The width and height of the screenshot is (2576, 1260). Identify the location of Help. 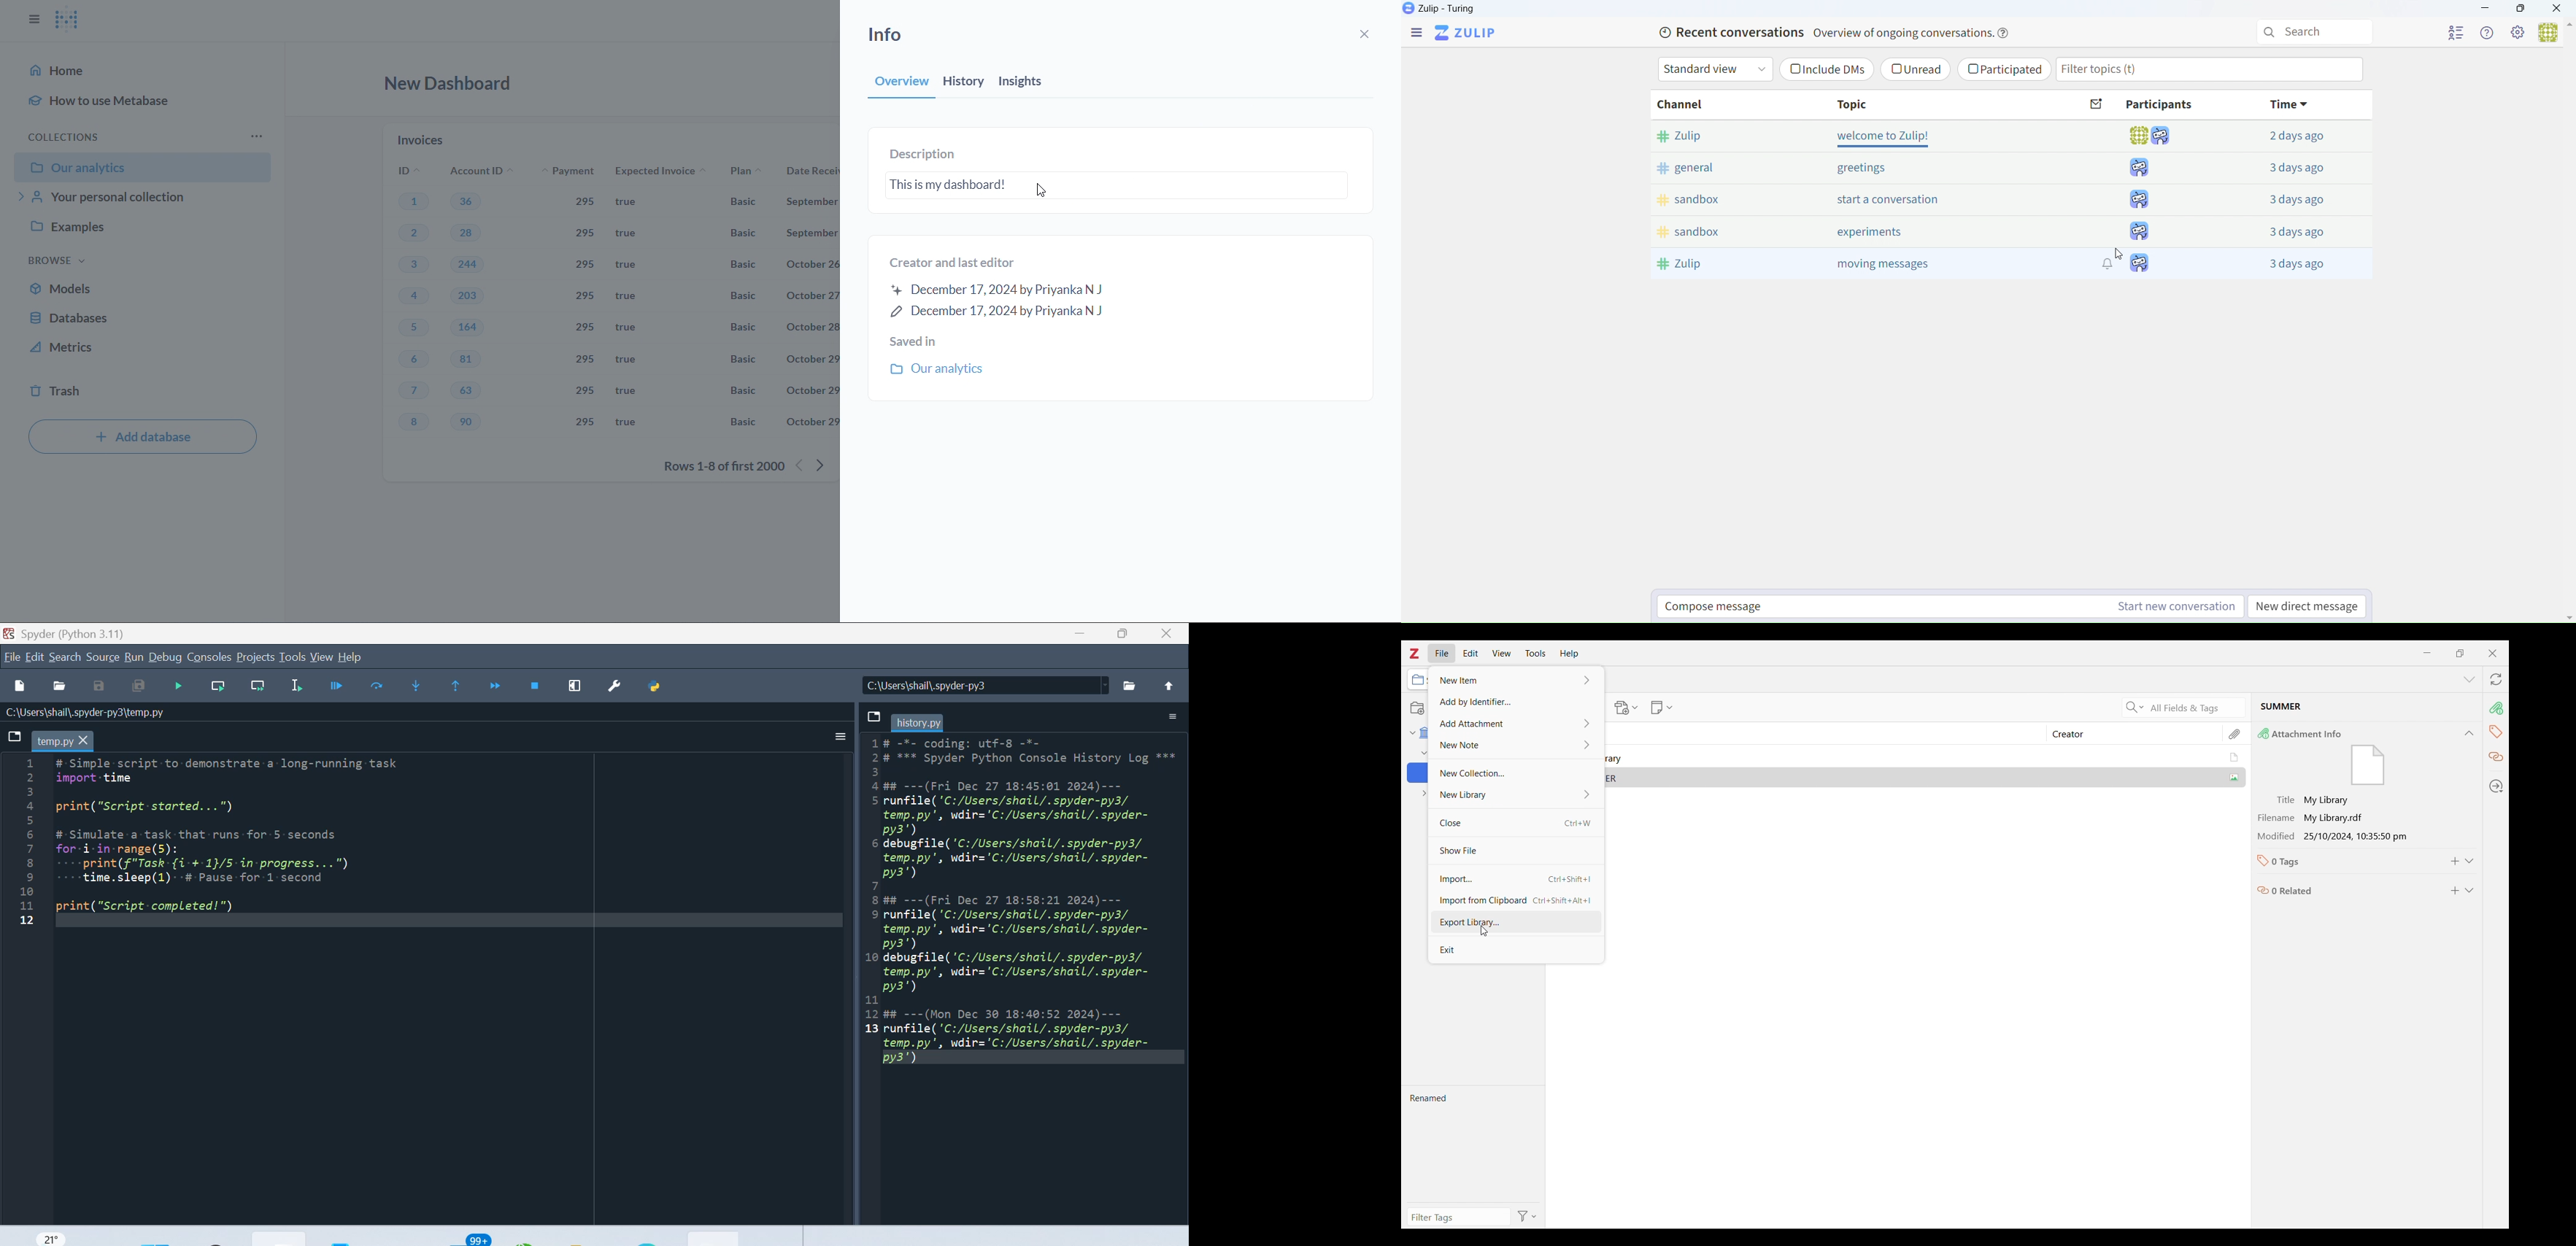
(2486, 34).